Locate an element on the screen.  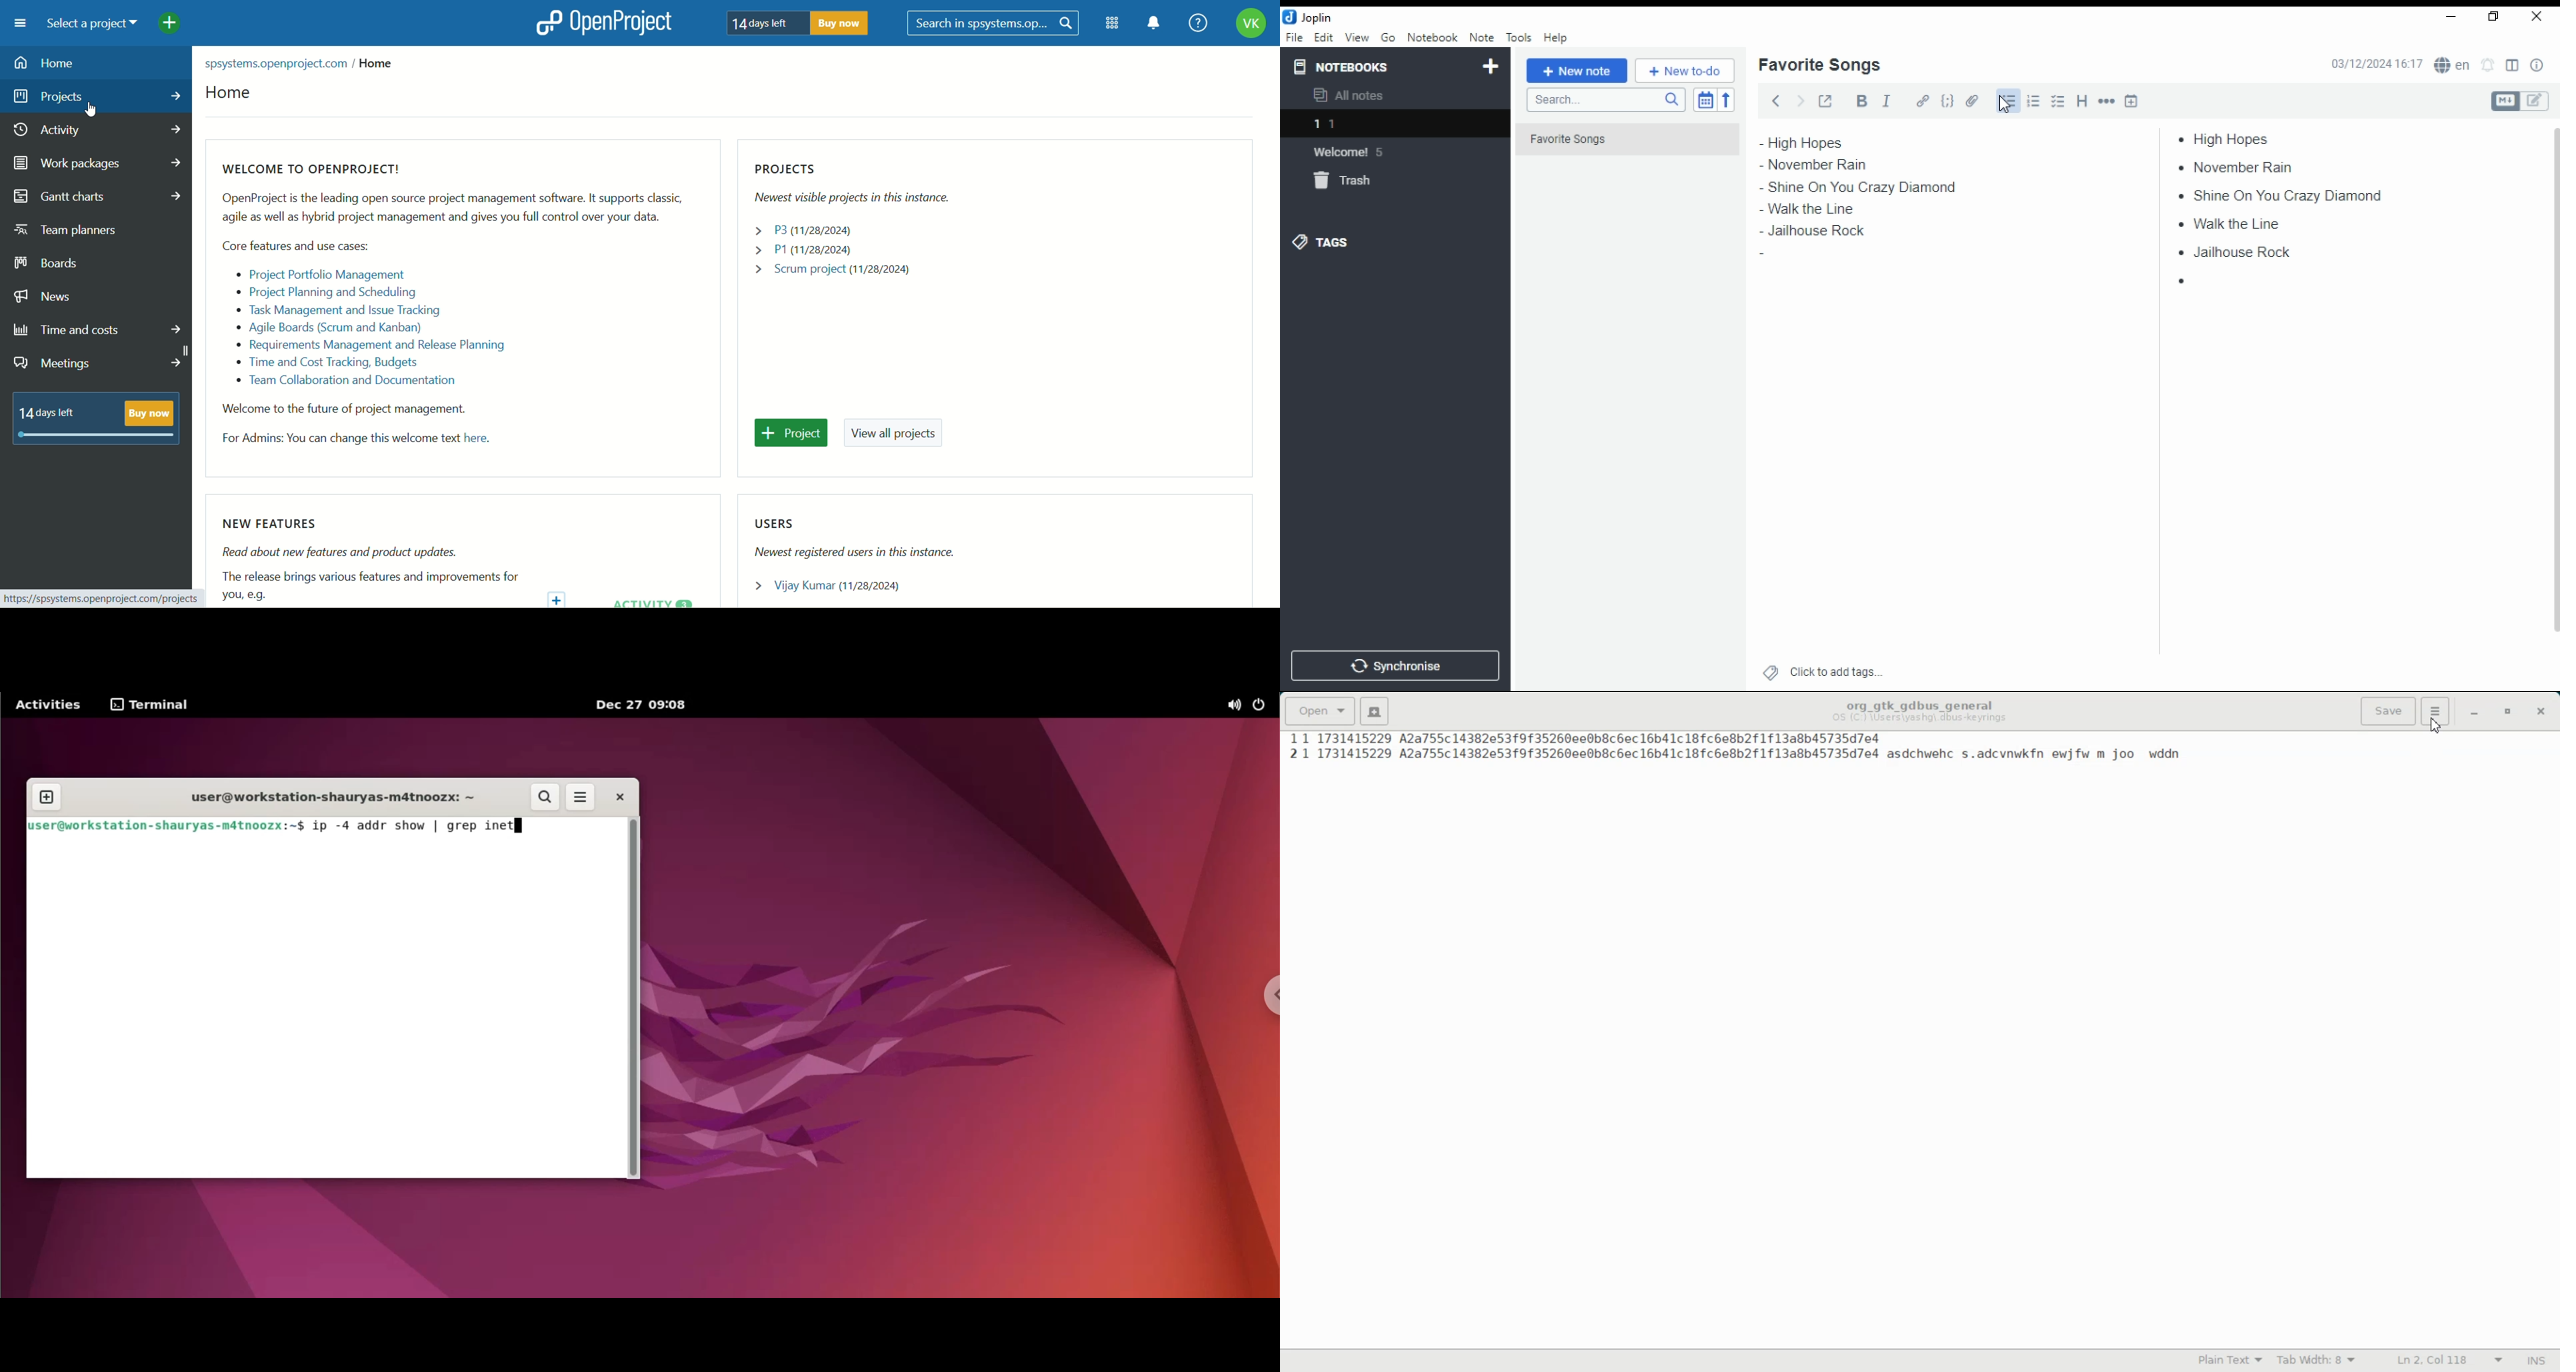
tags is located at coordinates (1321, 241).